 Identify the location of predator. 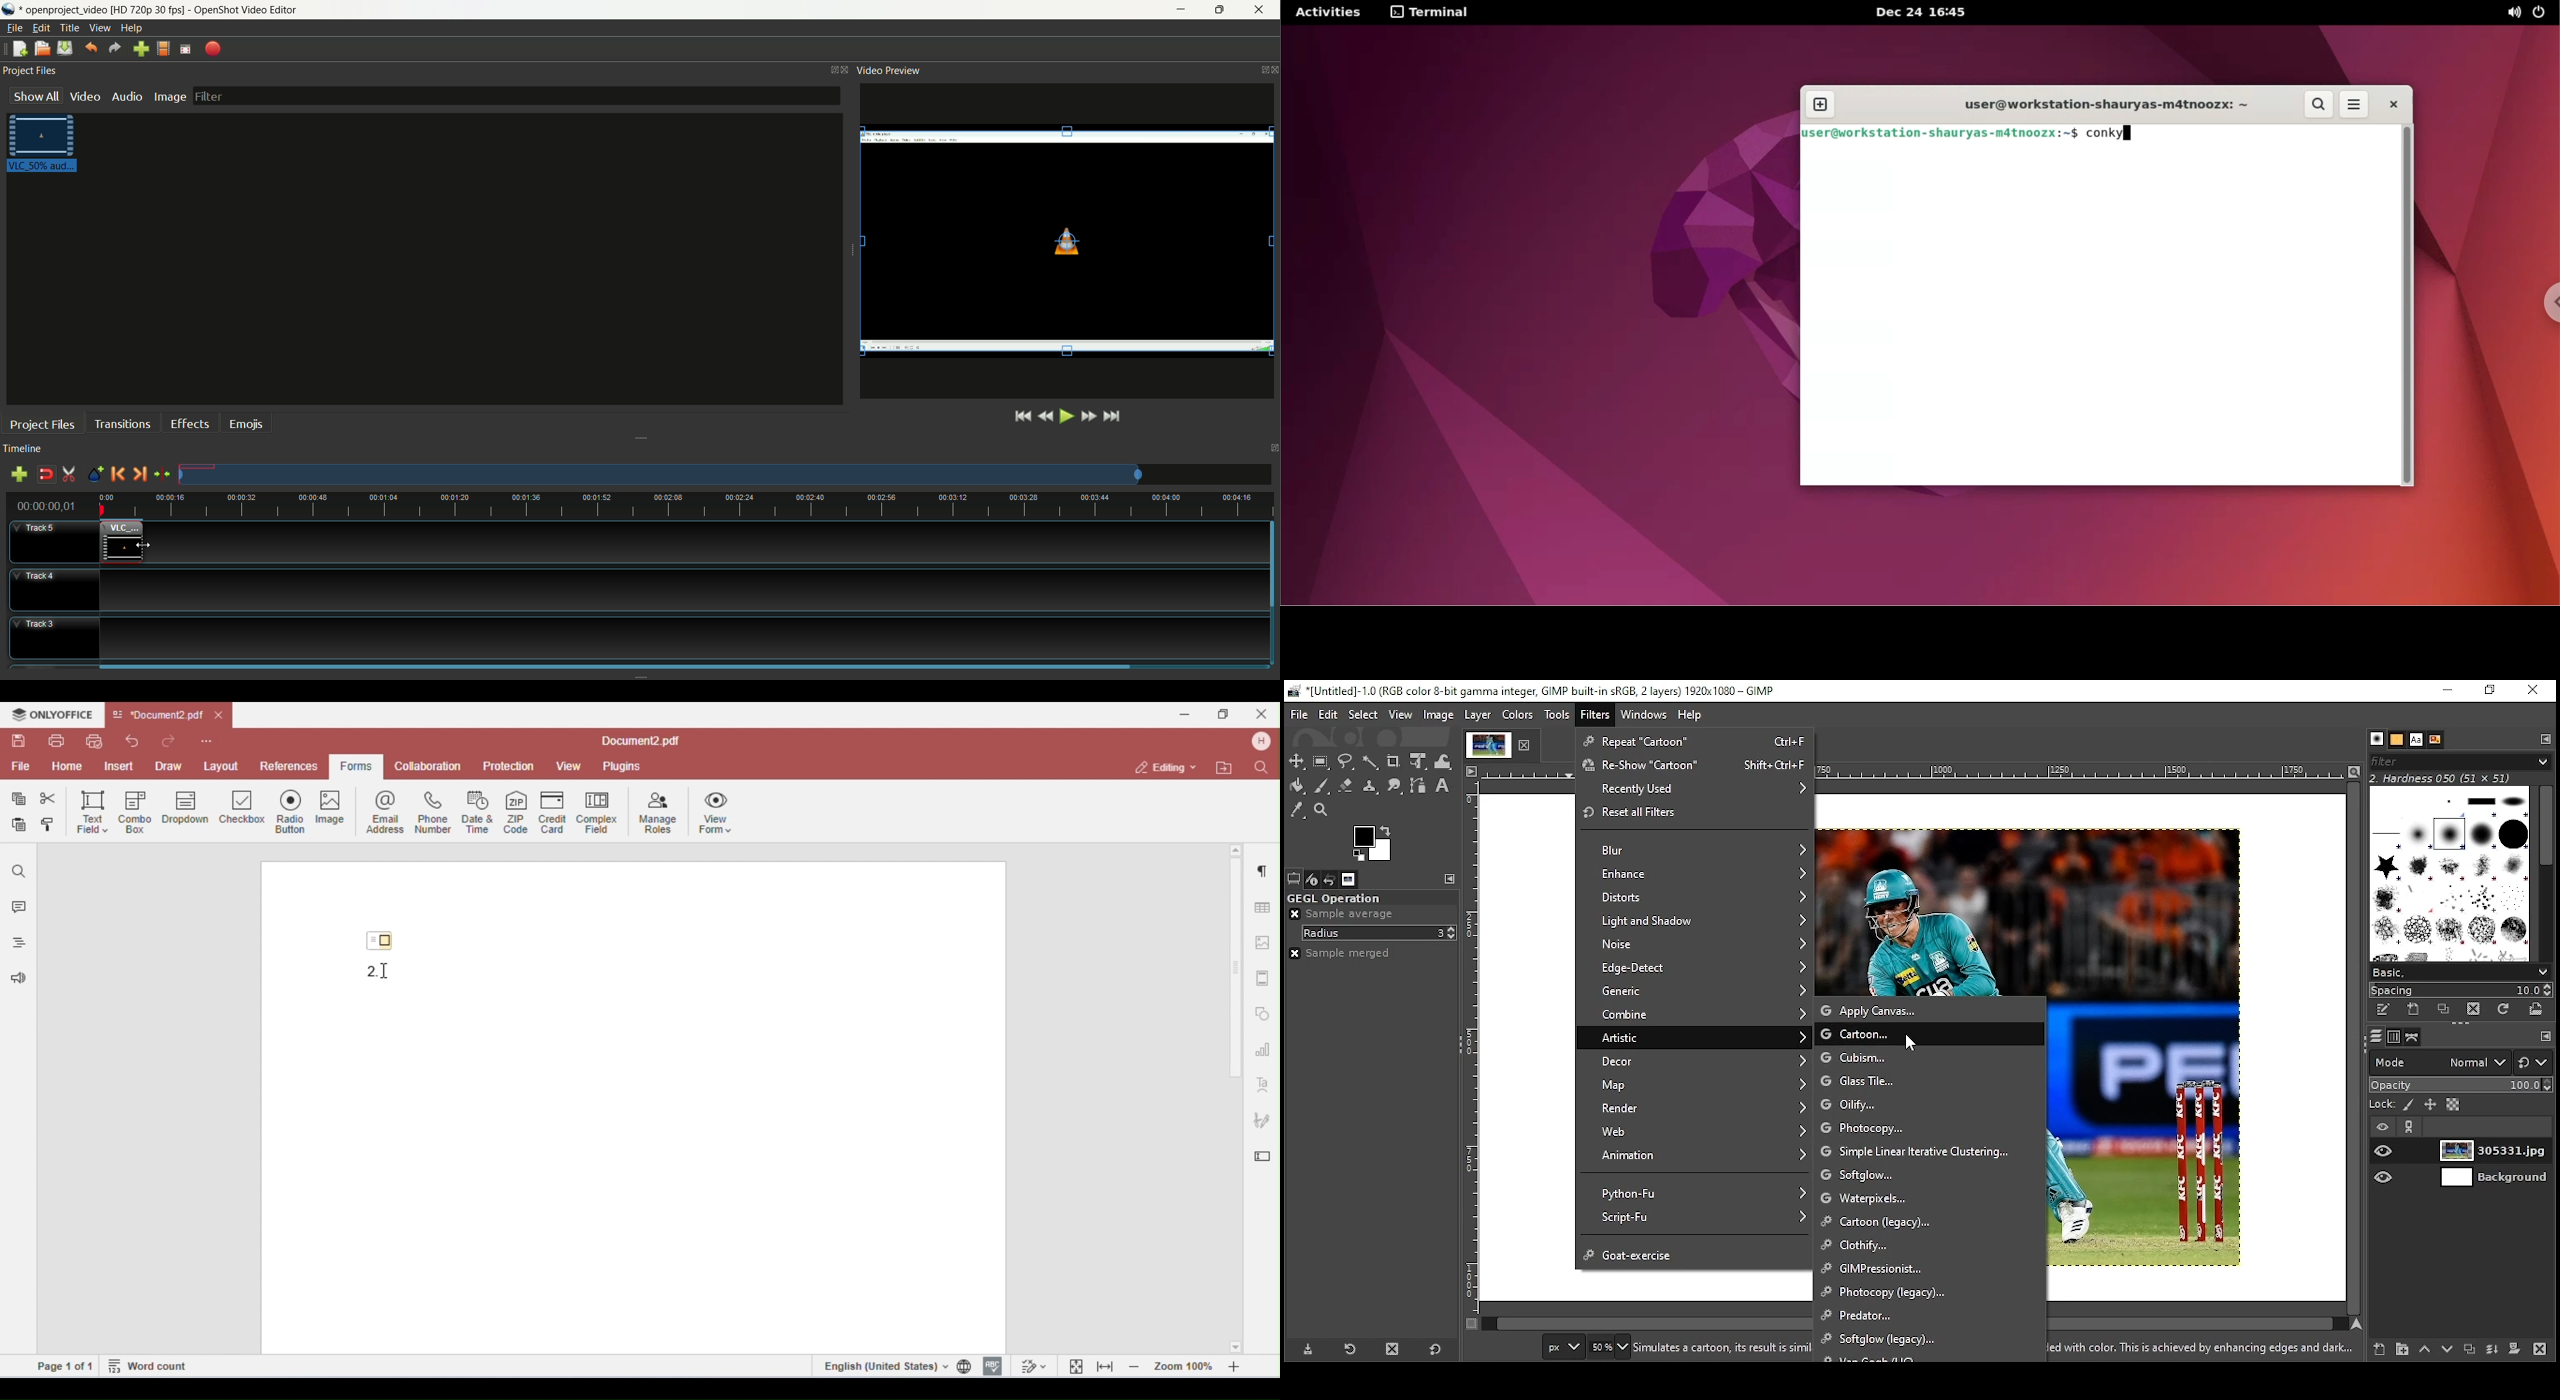
(1929, 1316).